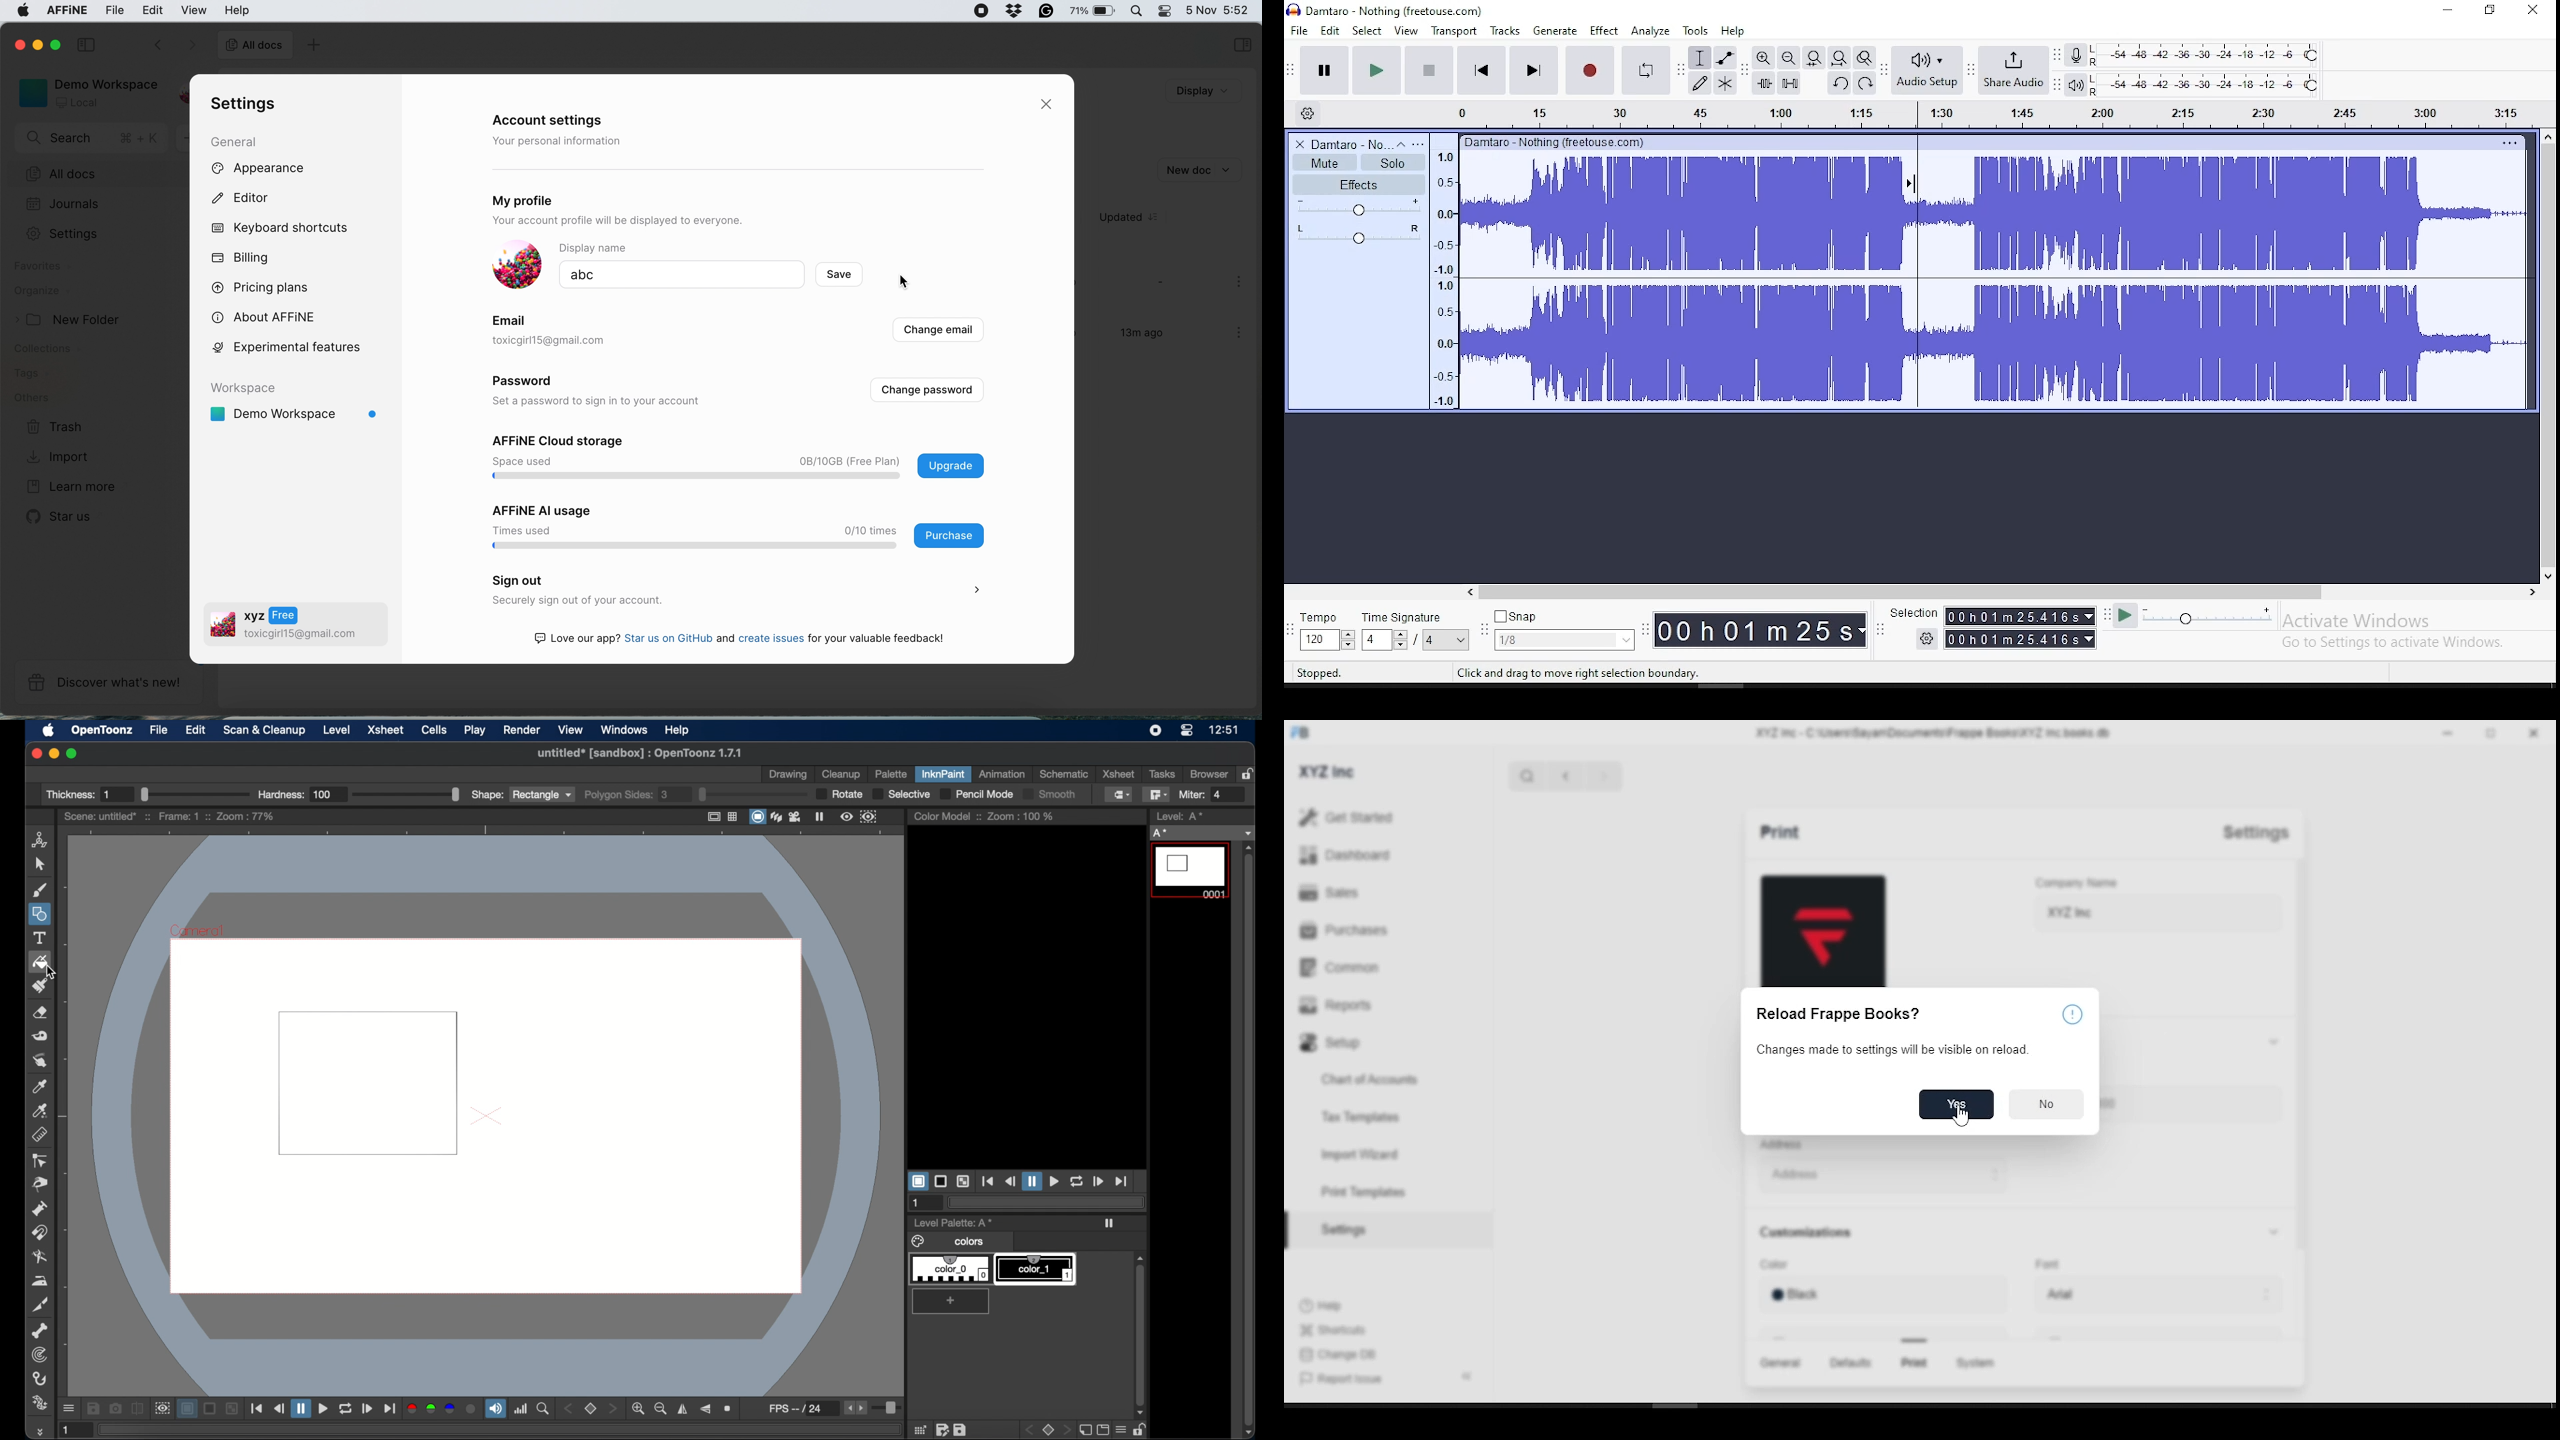  What do you see at coordinates (2076, 55) in the screenshot?
I see `record meter` at bounding box center [2076, 55].